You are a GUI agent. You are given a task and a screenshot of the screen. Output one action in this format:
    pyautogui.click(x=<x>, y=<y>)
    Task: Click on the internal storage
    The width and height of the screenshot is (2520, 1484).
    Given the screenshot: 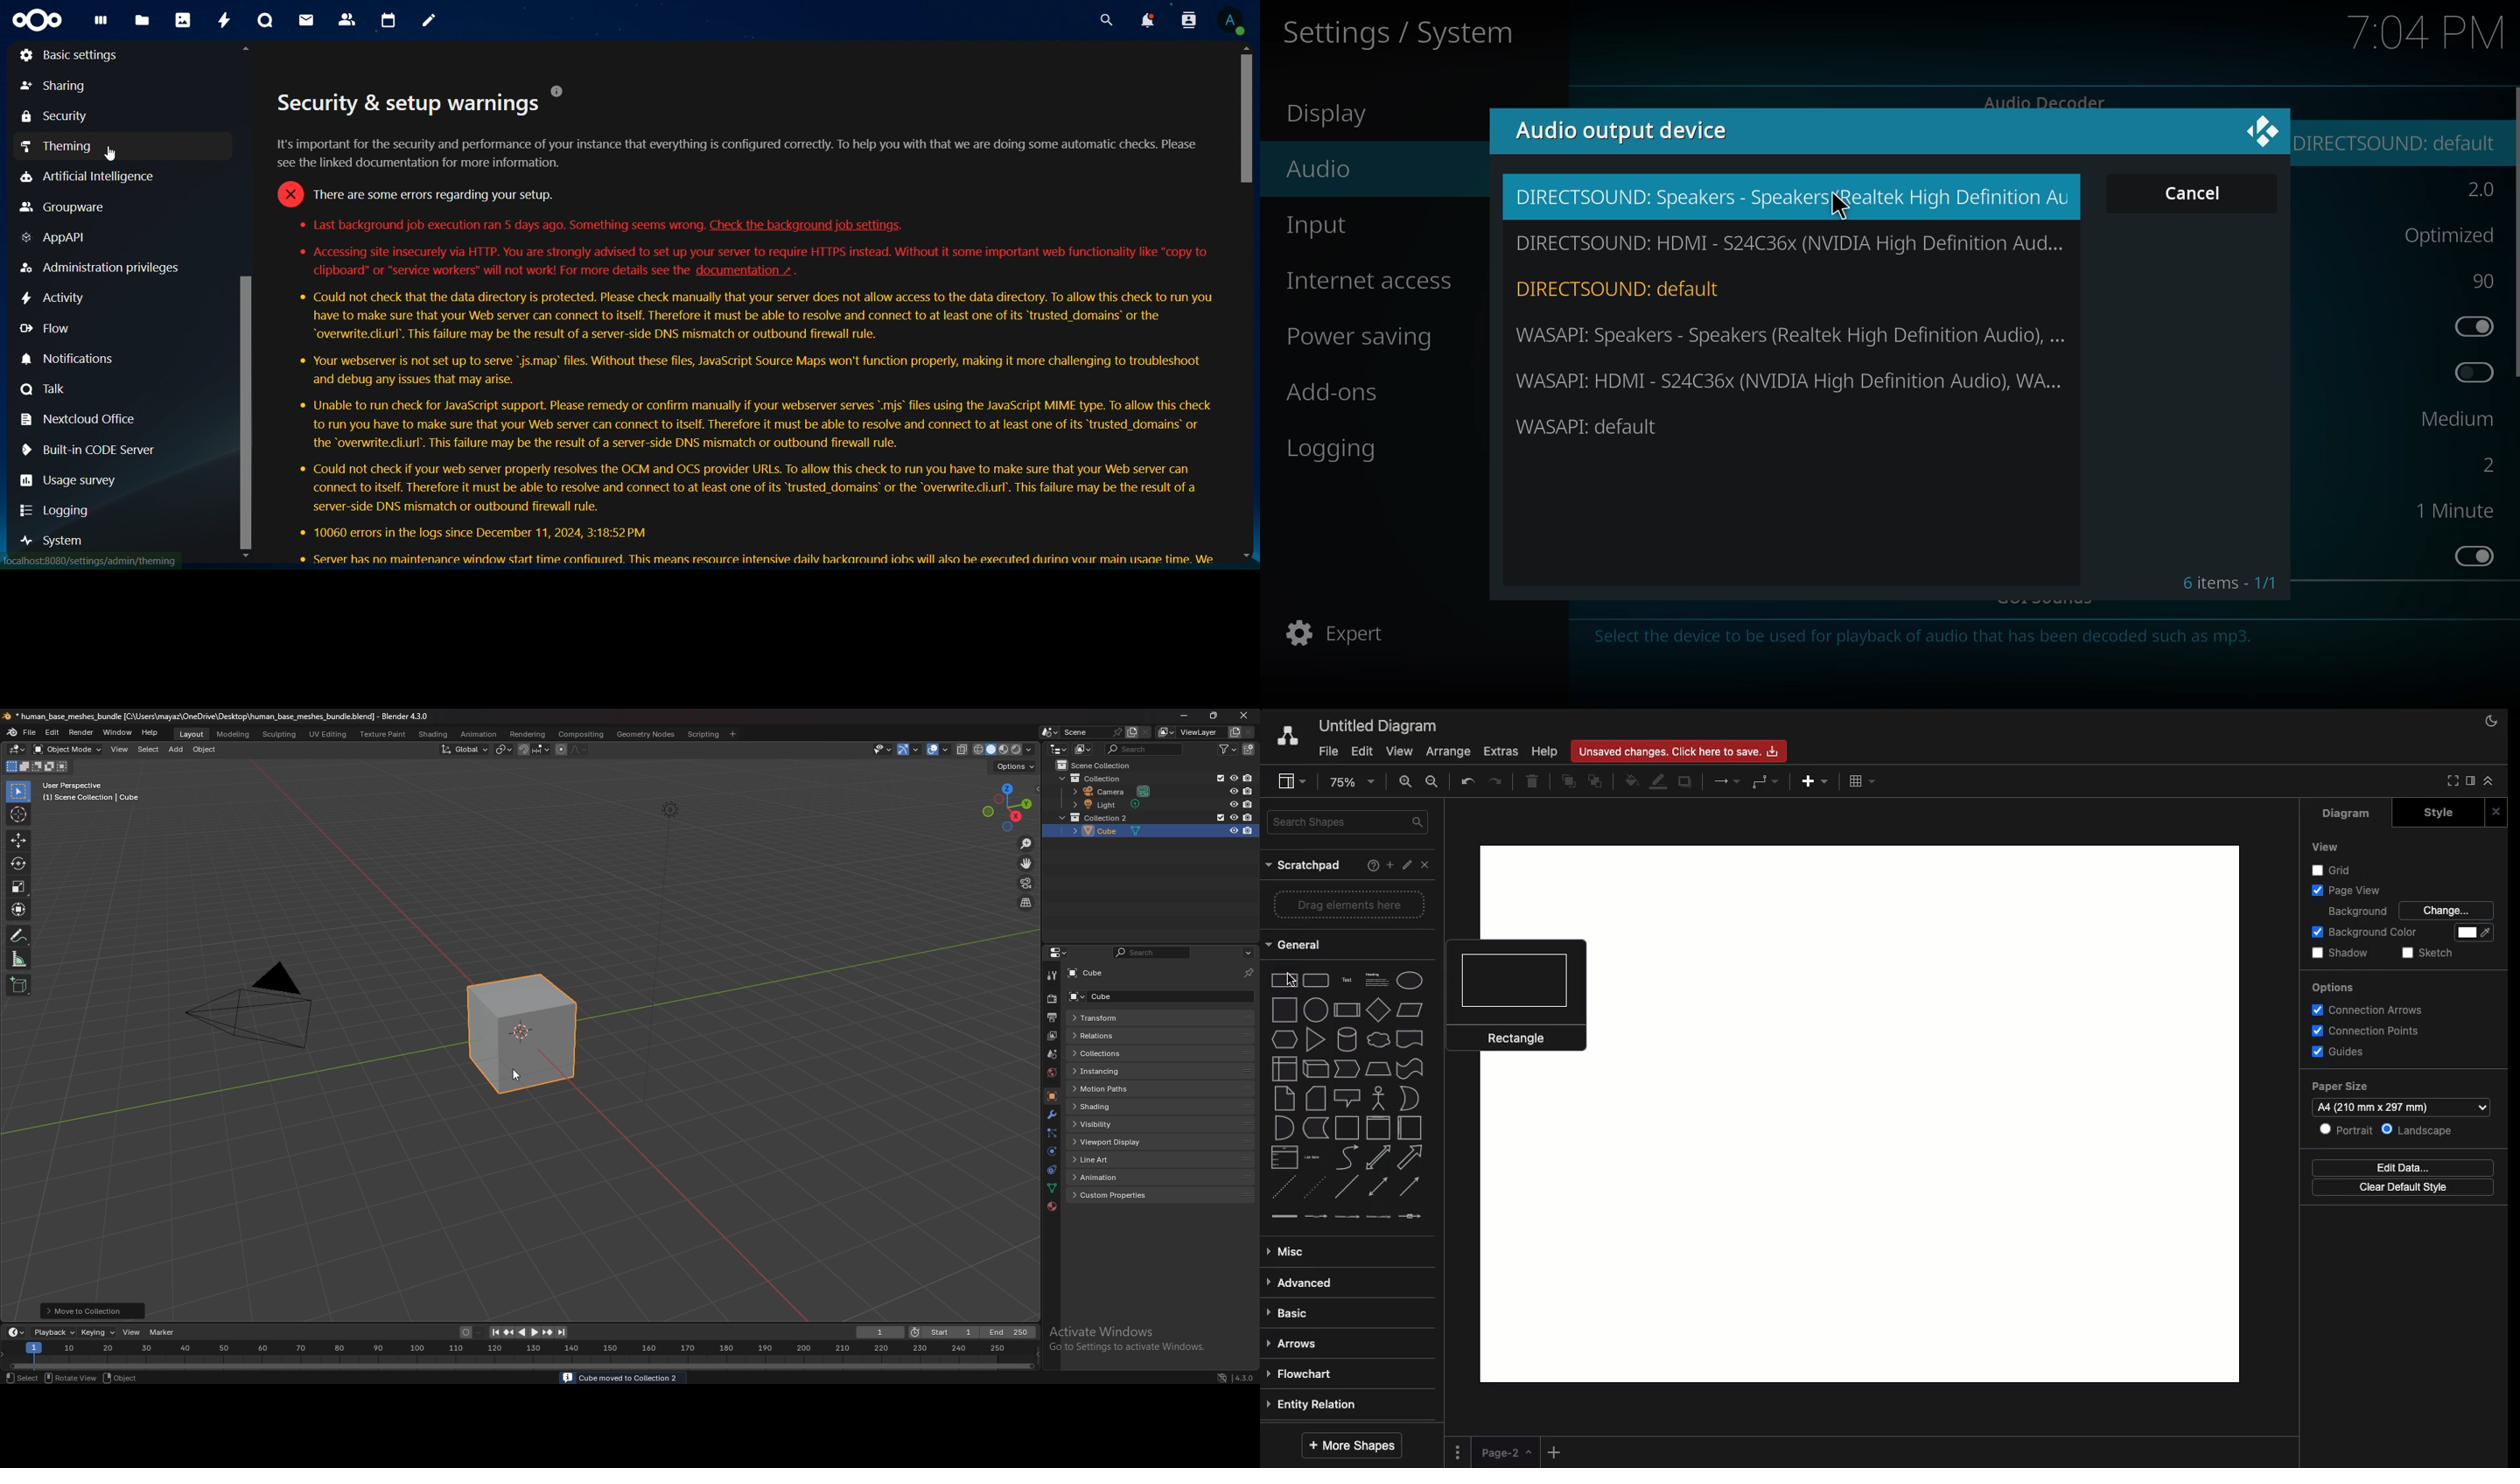 What is the action you would take?
    pyautogui.click(x=1280, y=1069)
    